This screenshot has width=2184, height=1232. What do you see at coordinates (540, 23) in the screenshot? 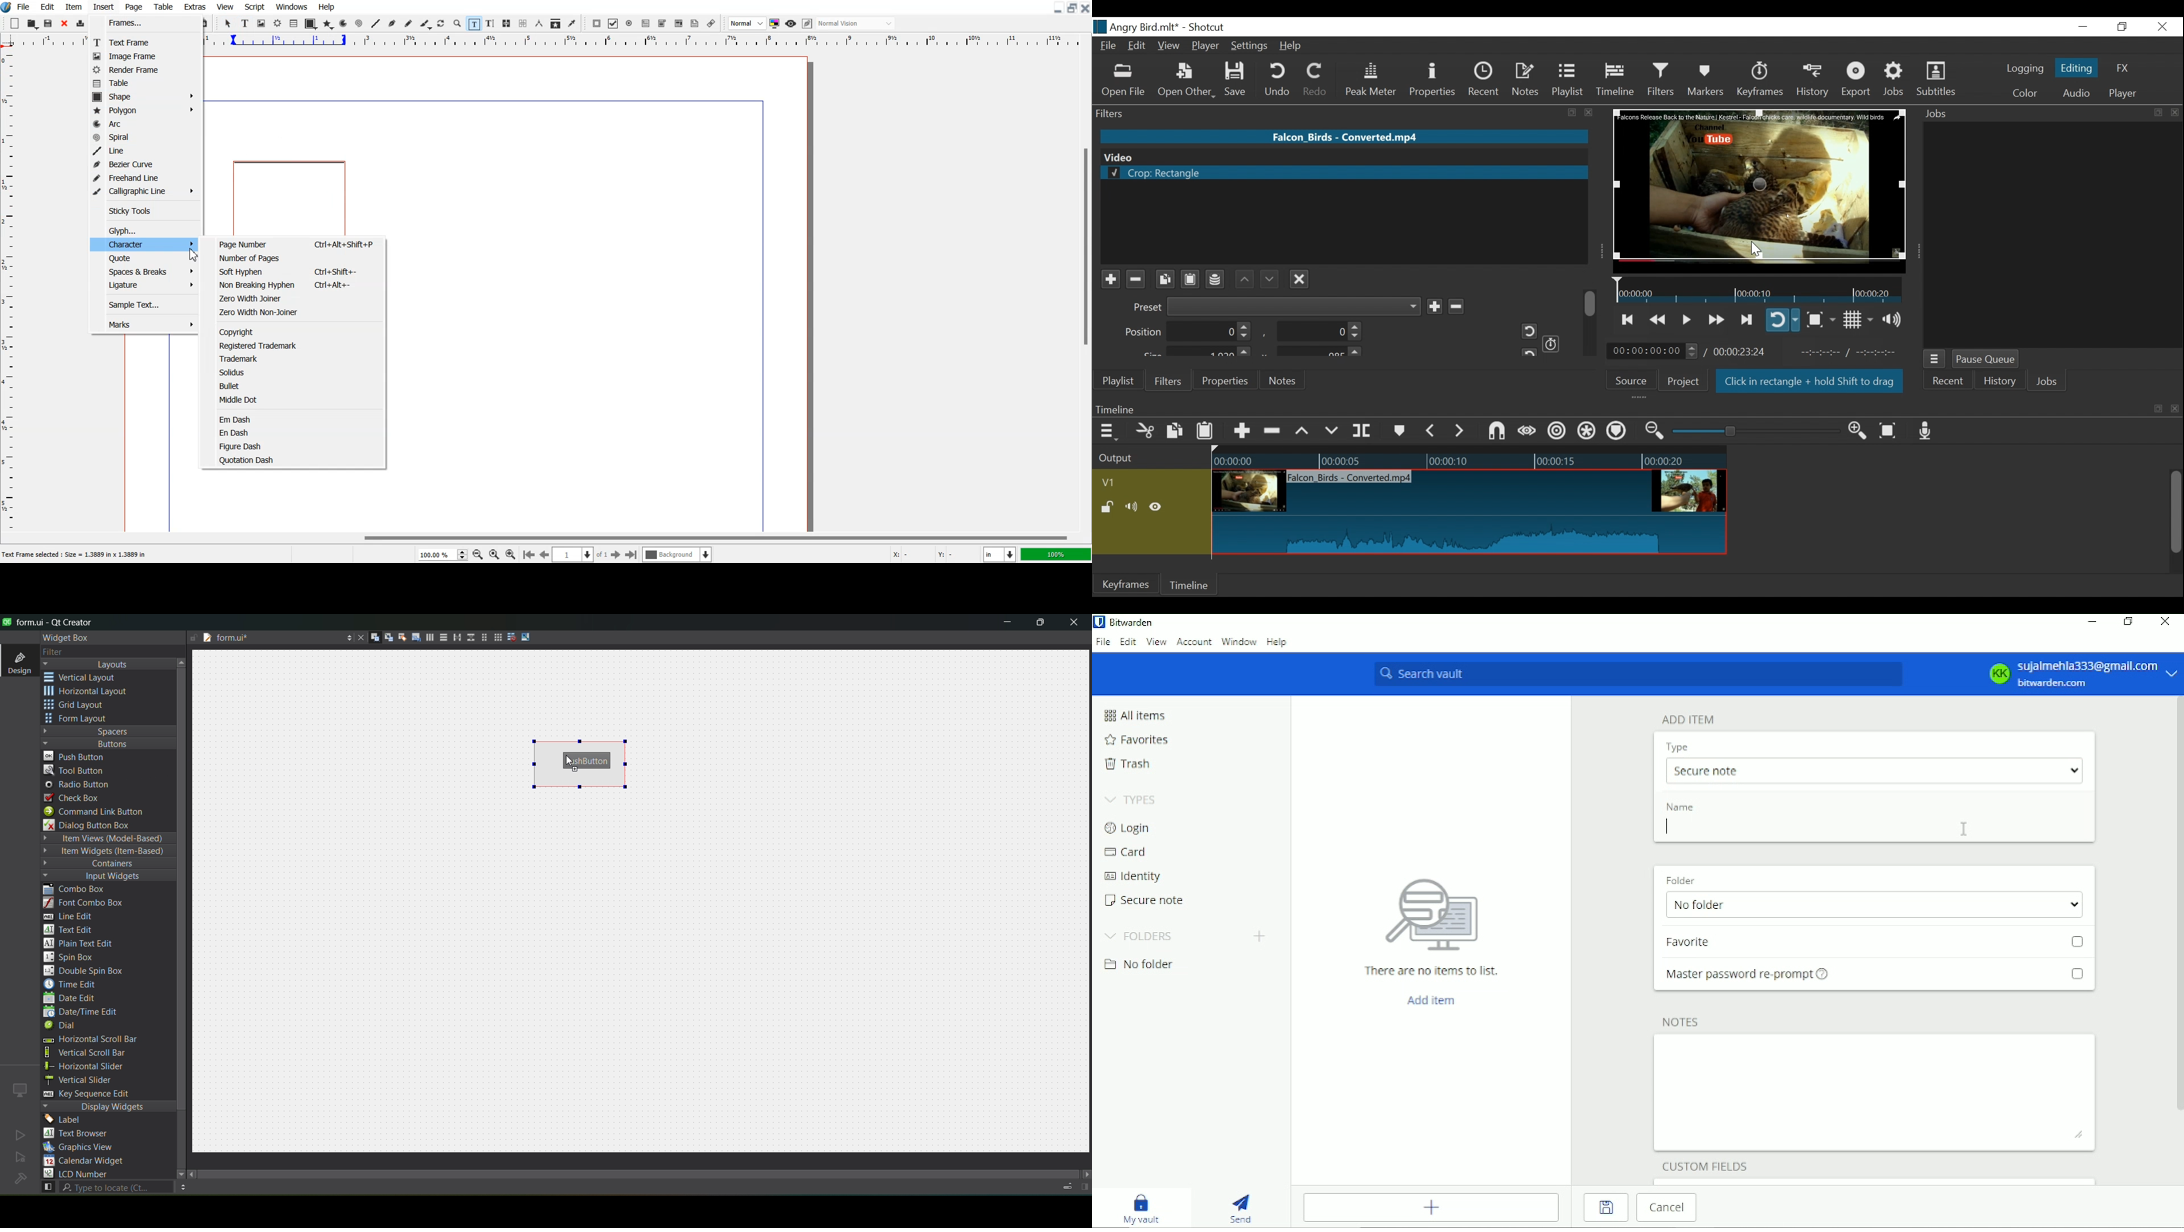
I see `Measurements` at bounding box center [540, 23].